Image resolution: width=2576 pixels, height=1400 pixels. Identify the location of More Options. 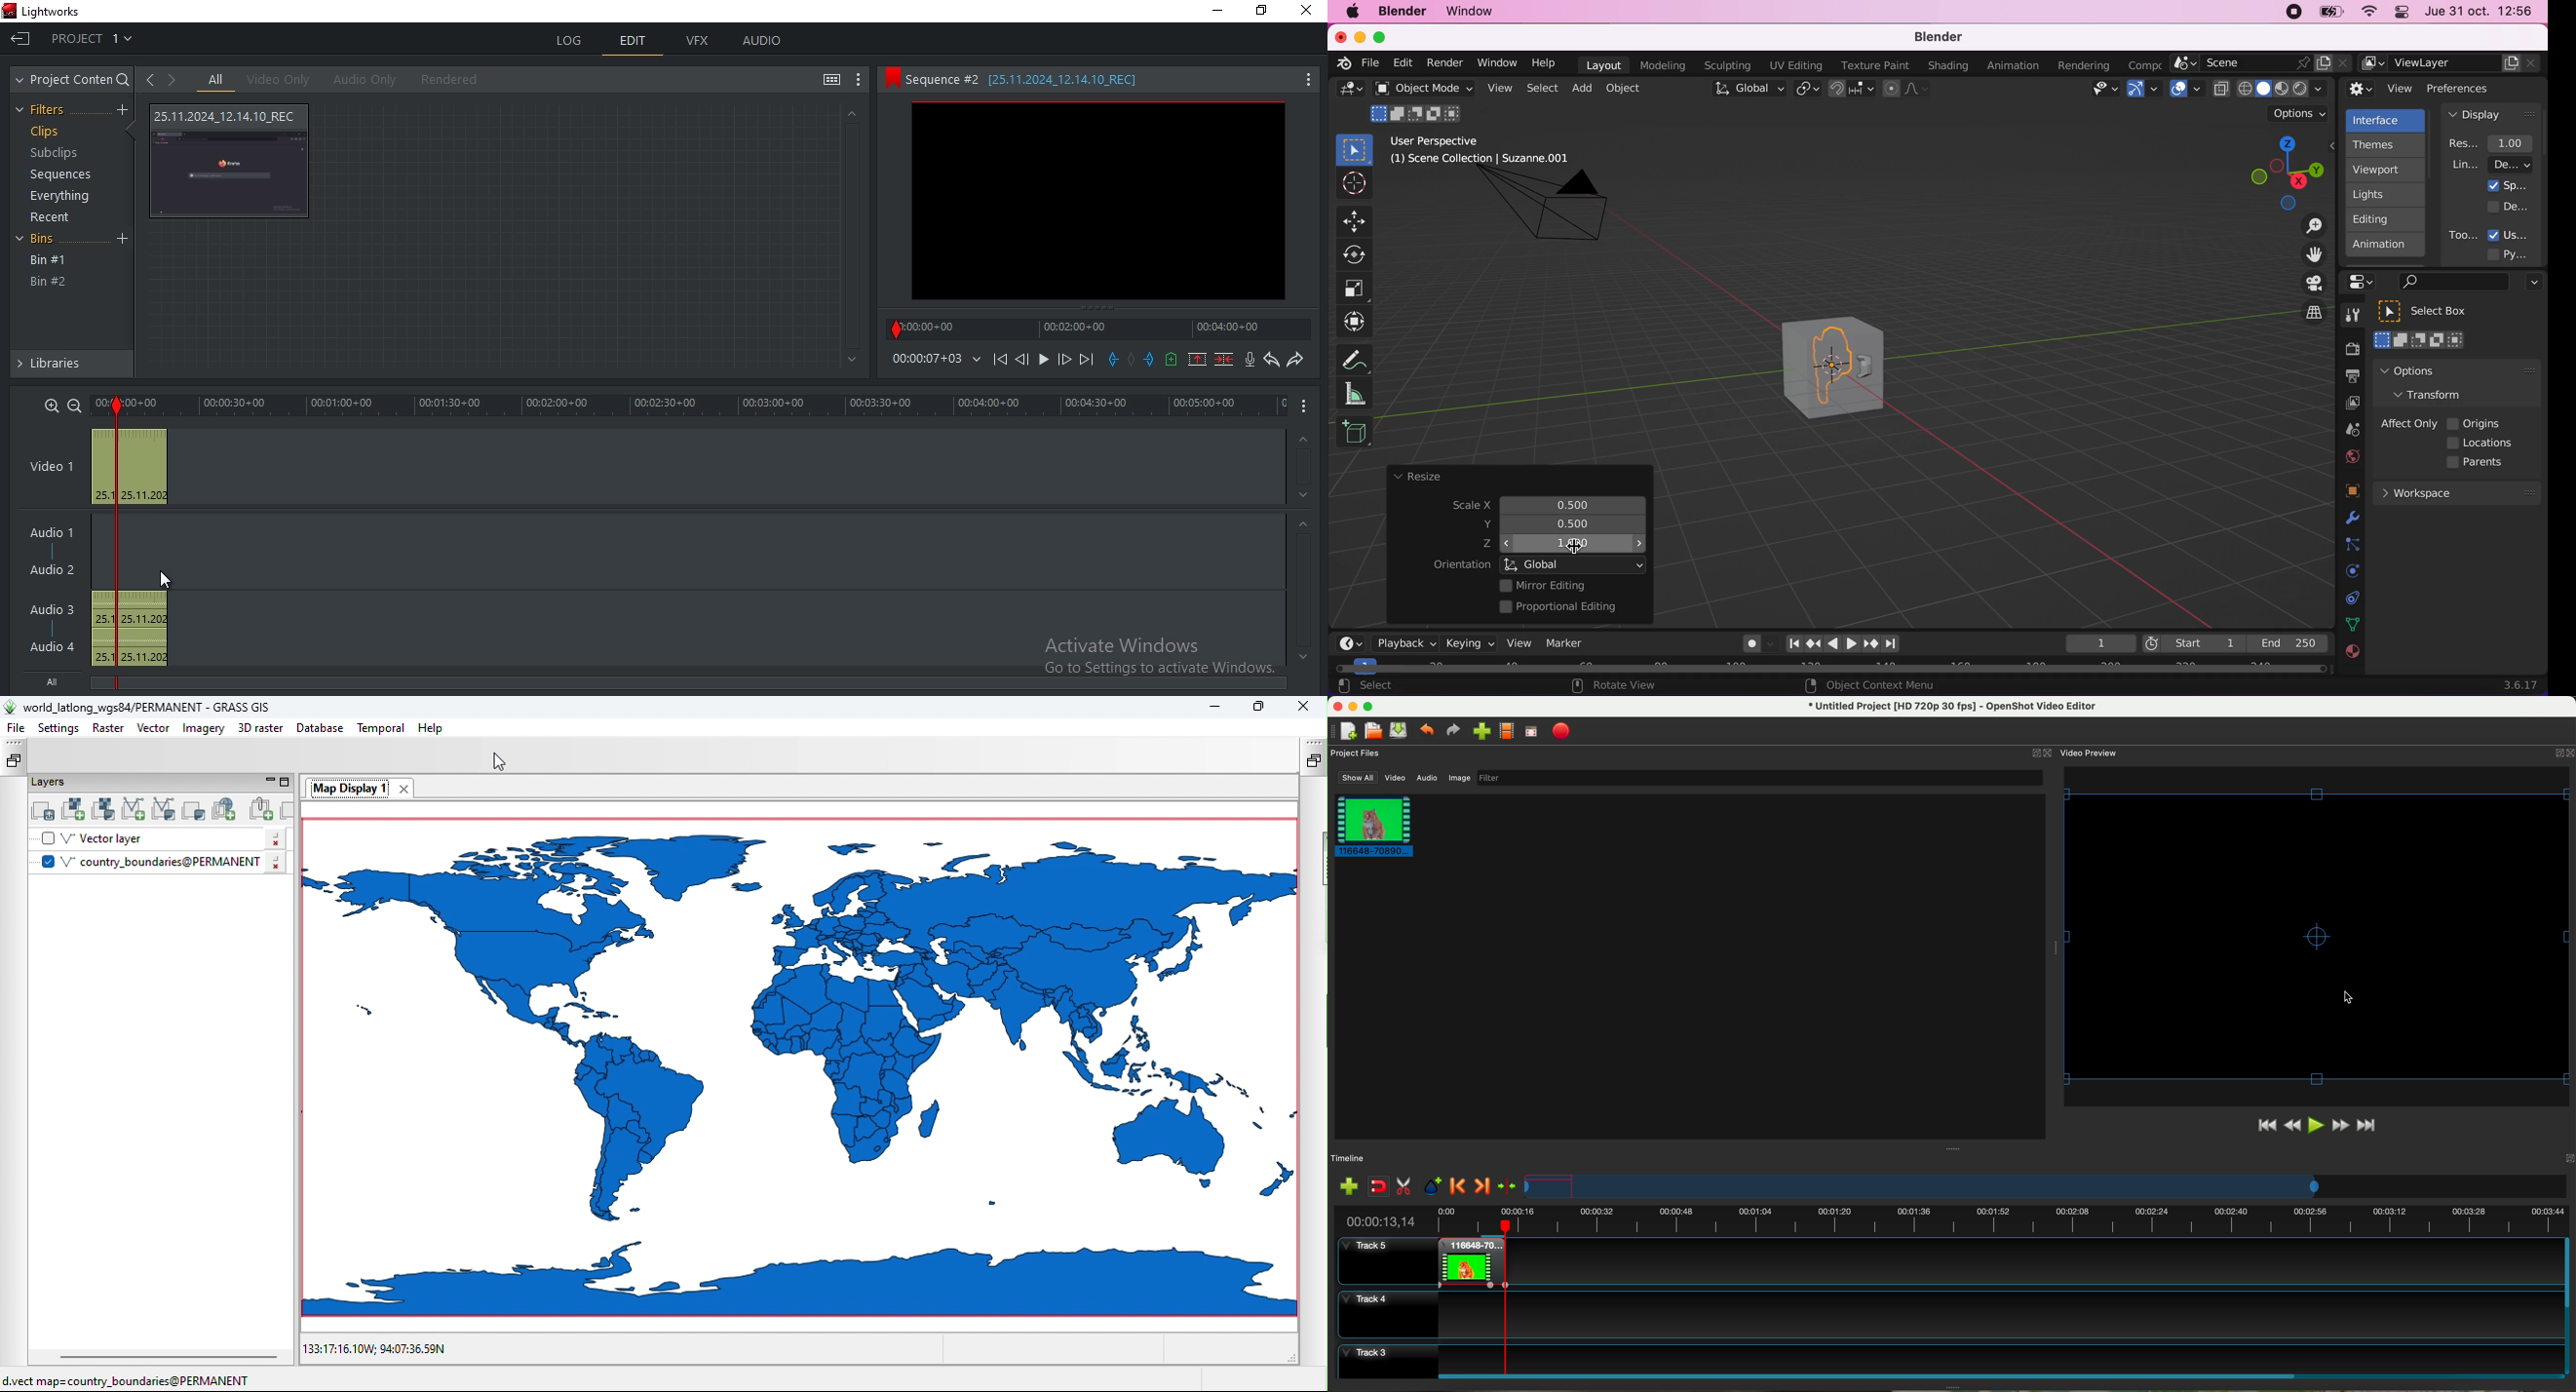
(1309, 78).